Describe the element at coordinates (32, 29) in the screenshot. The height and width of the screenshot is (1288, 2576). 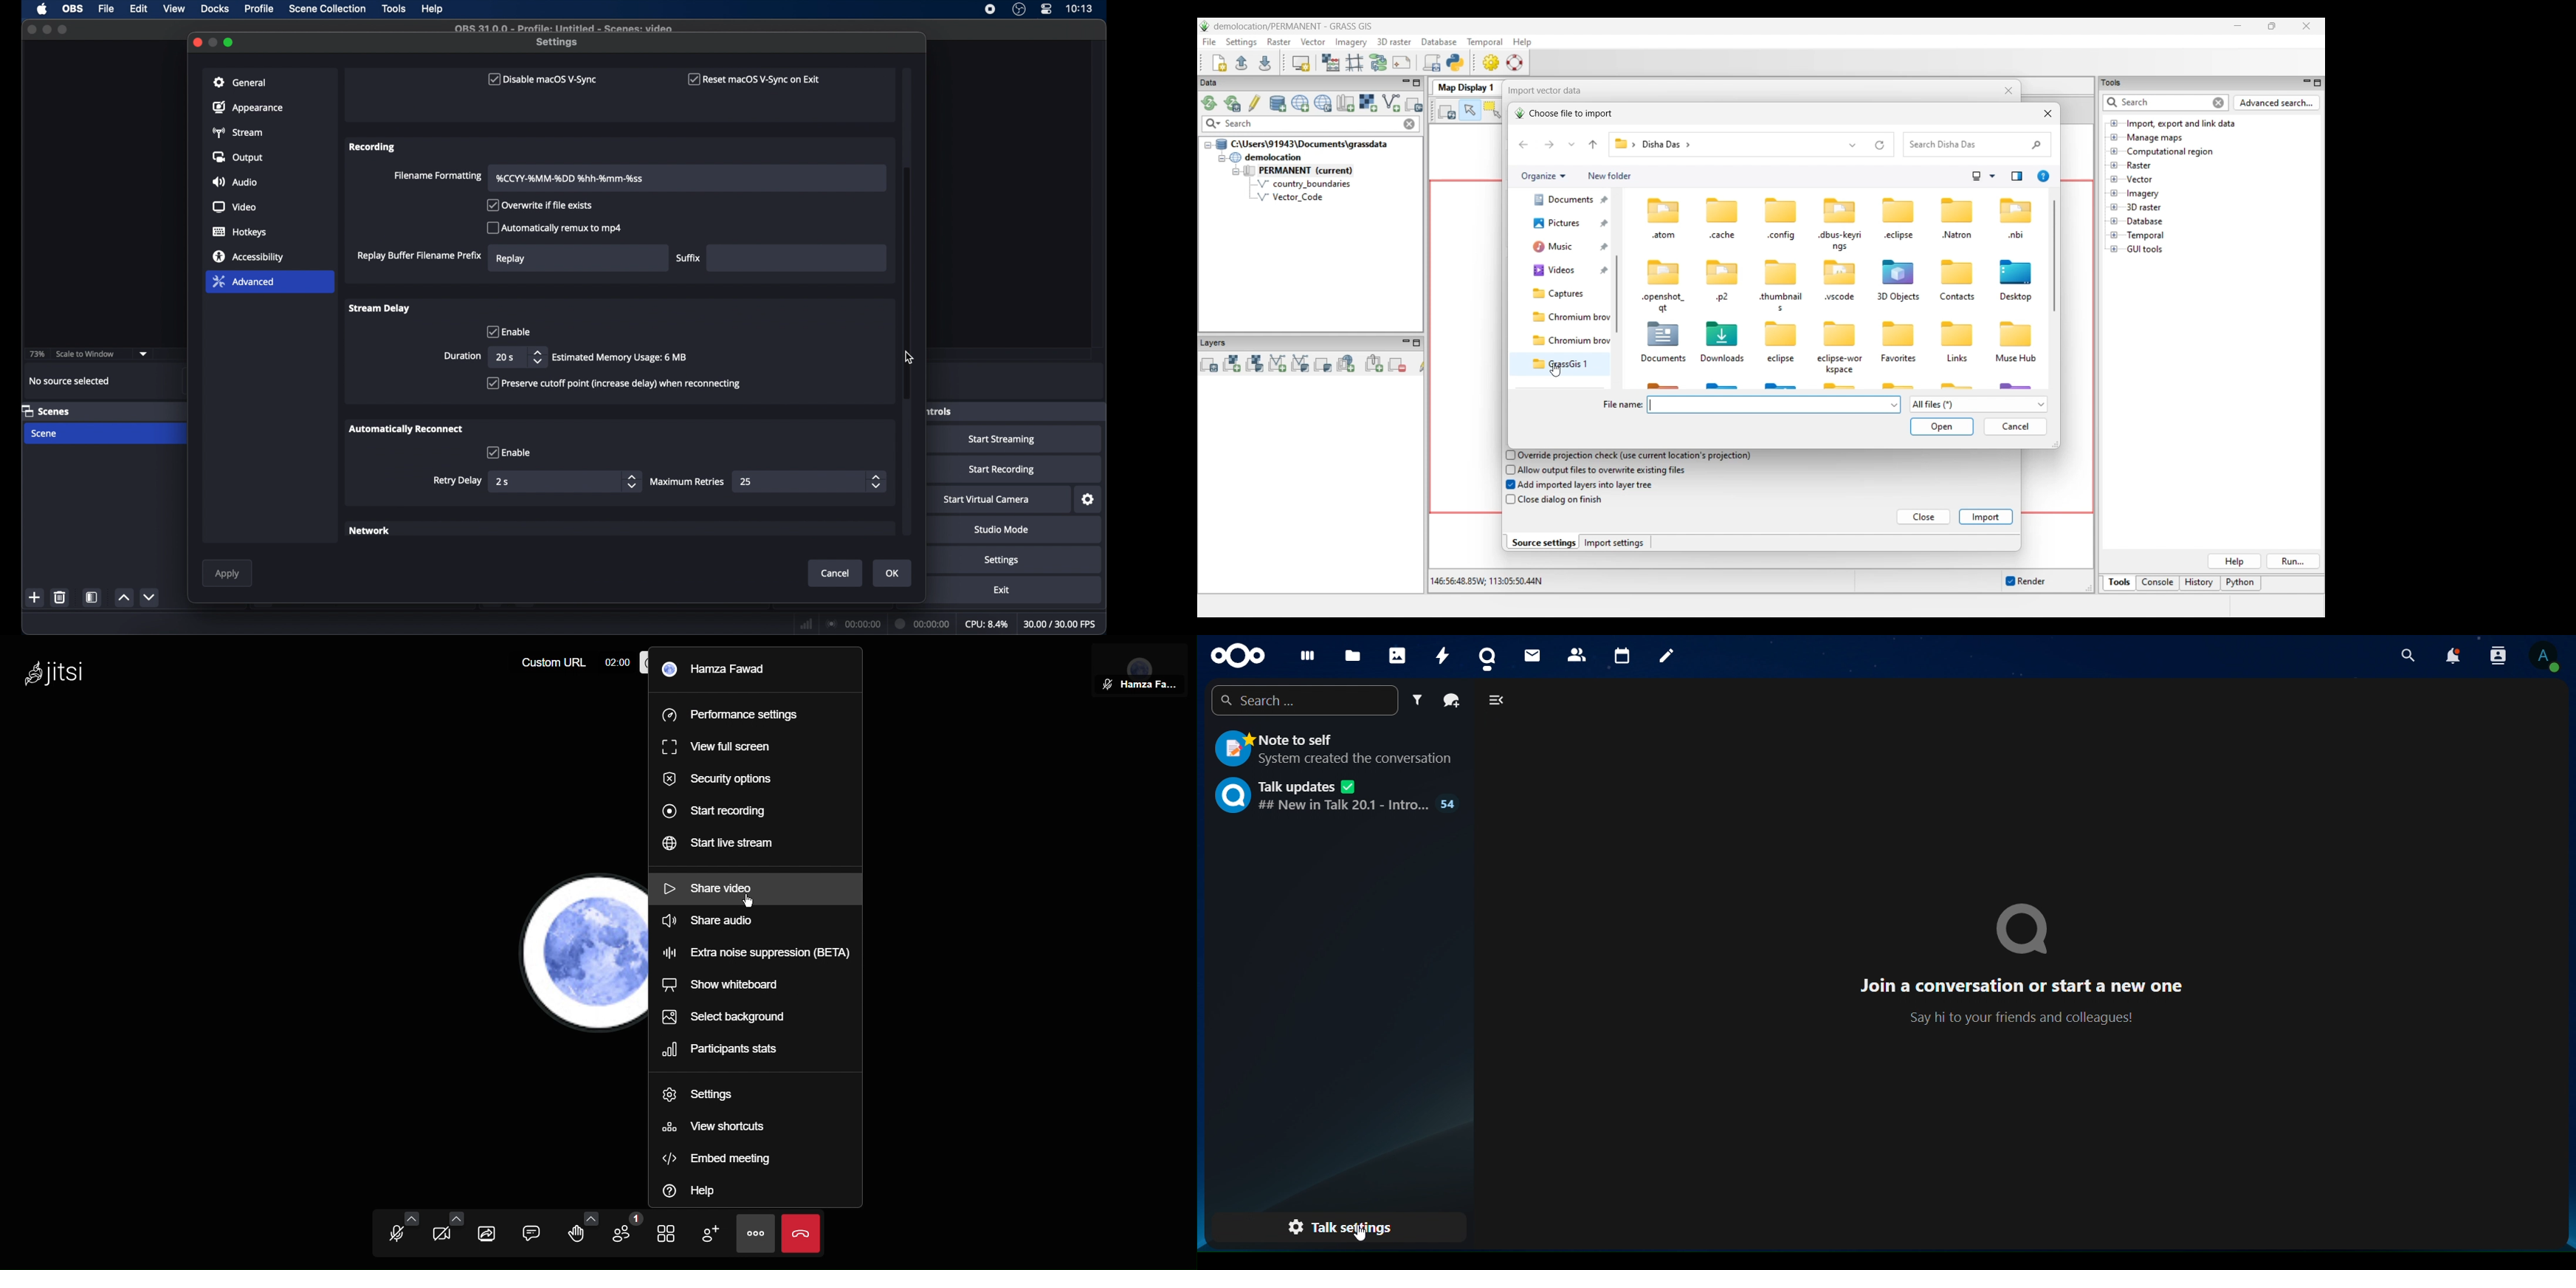
I see `close` at that location.